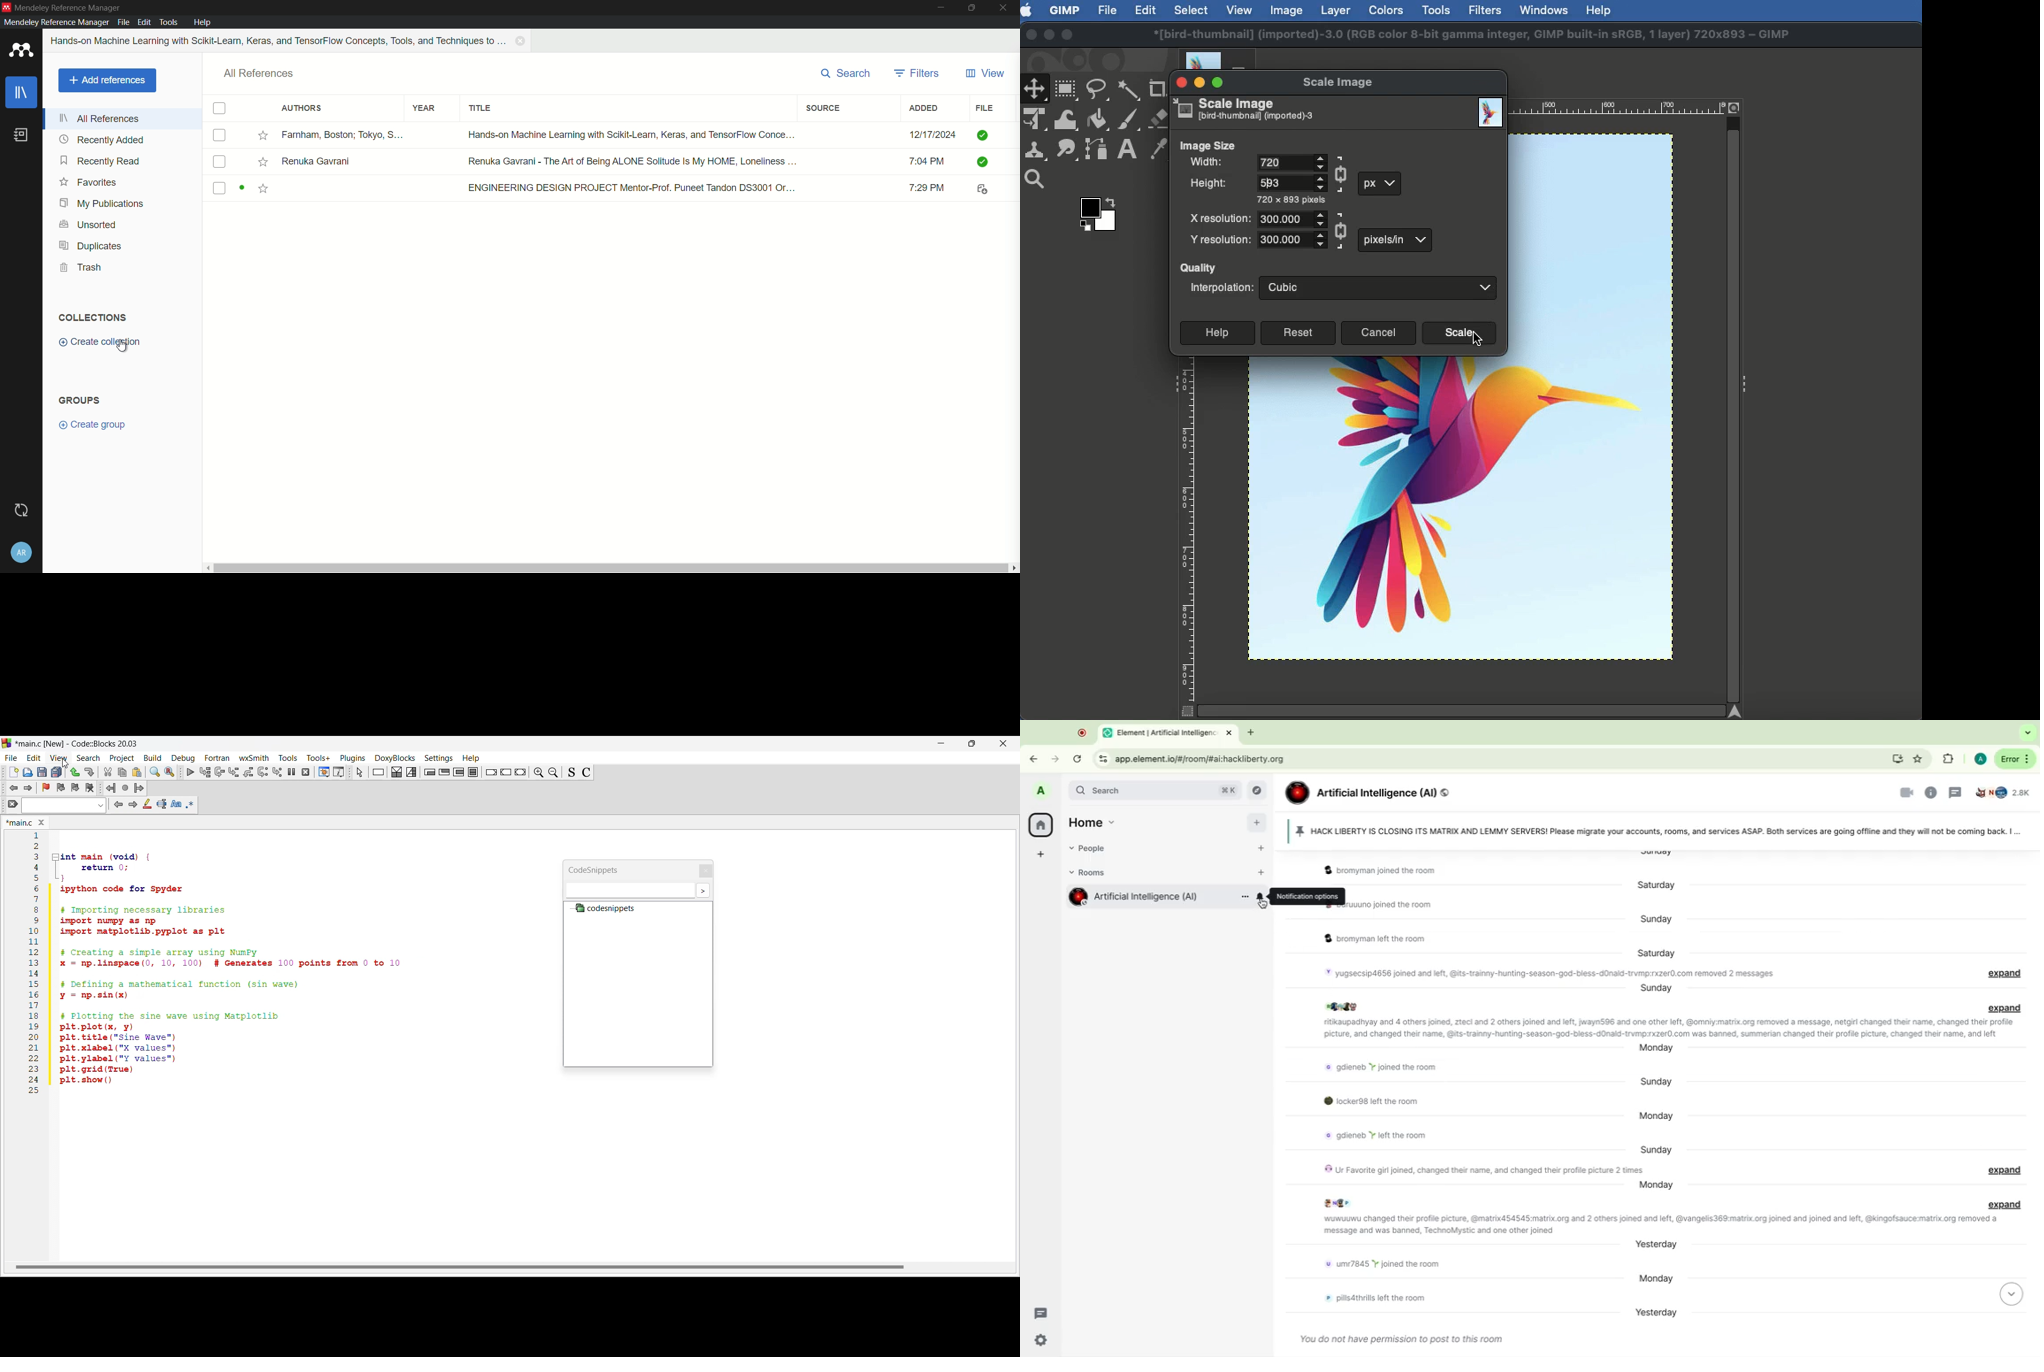 This screenshot has width=2044, height=1372. I want to click on Close tab, so click(1229, 732).